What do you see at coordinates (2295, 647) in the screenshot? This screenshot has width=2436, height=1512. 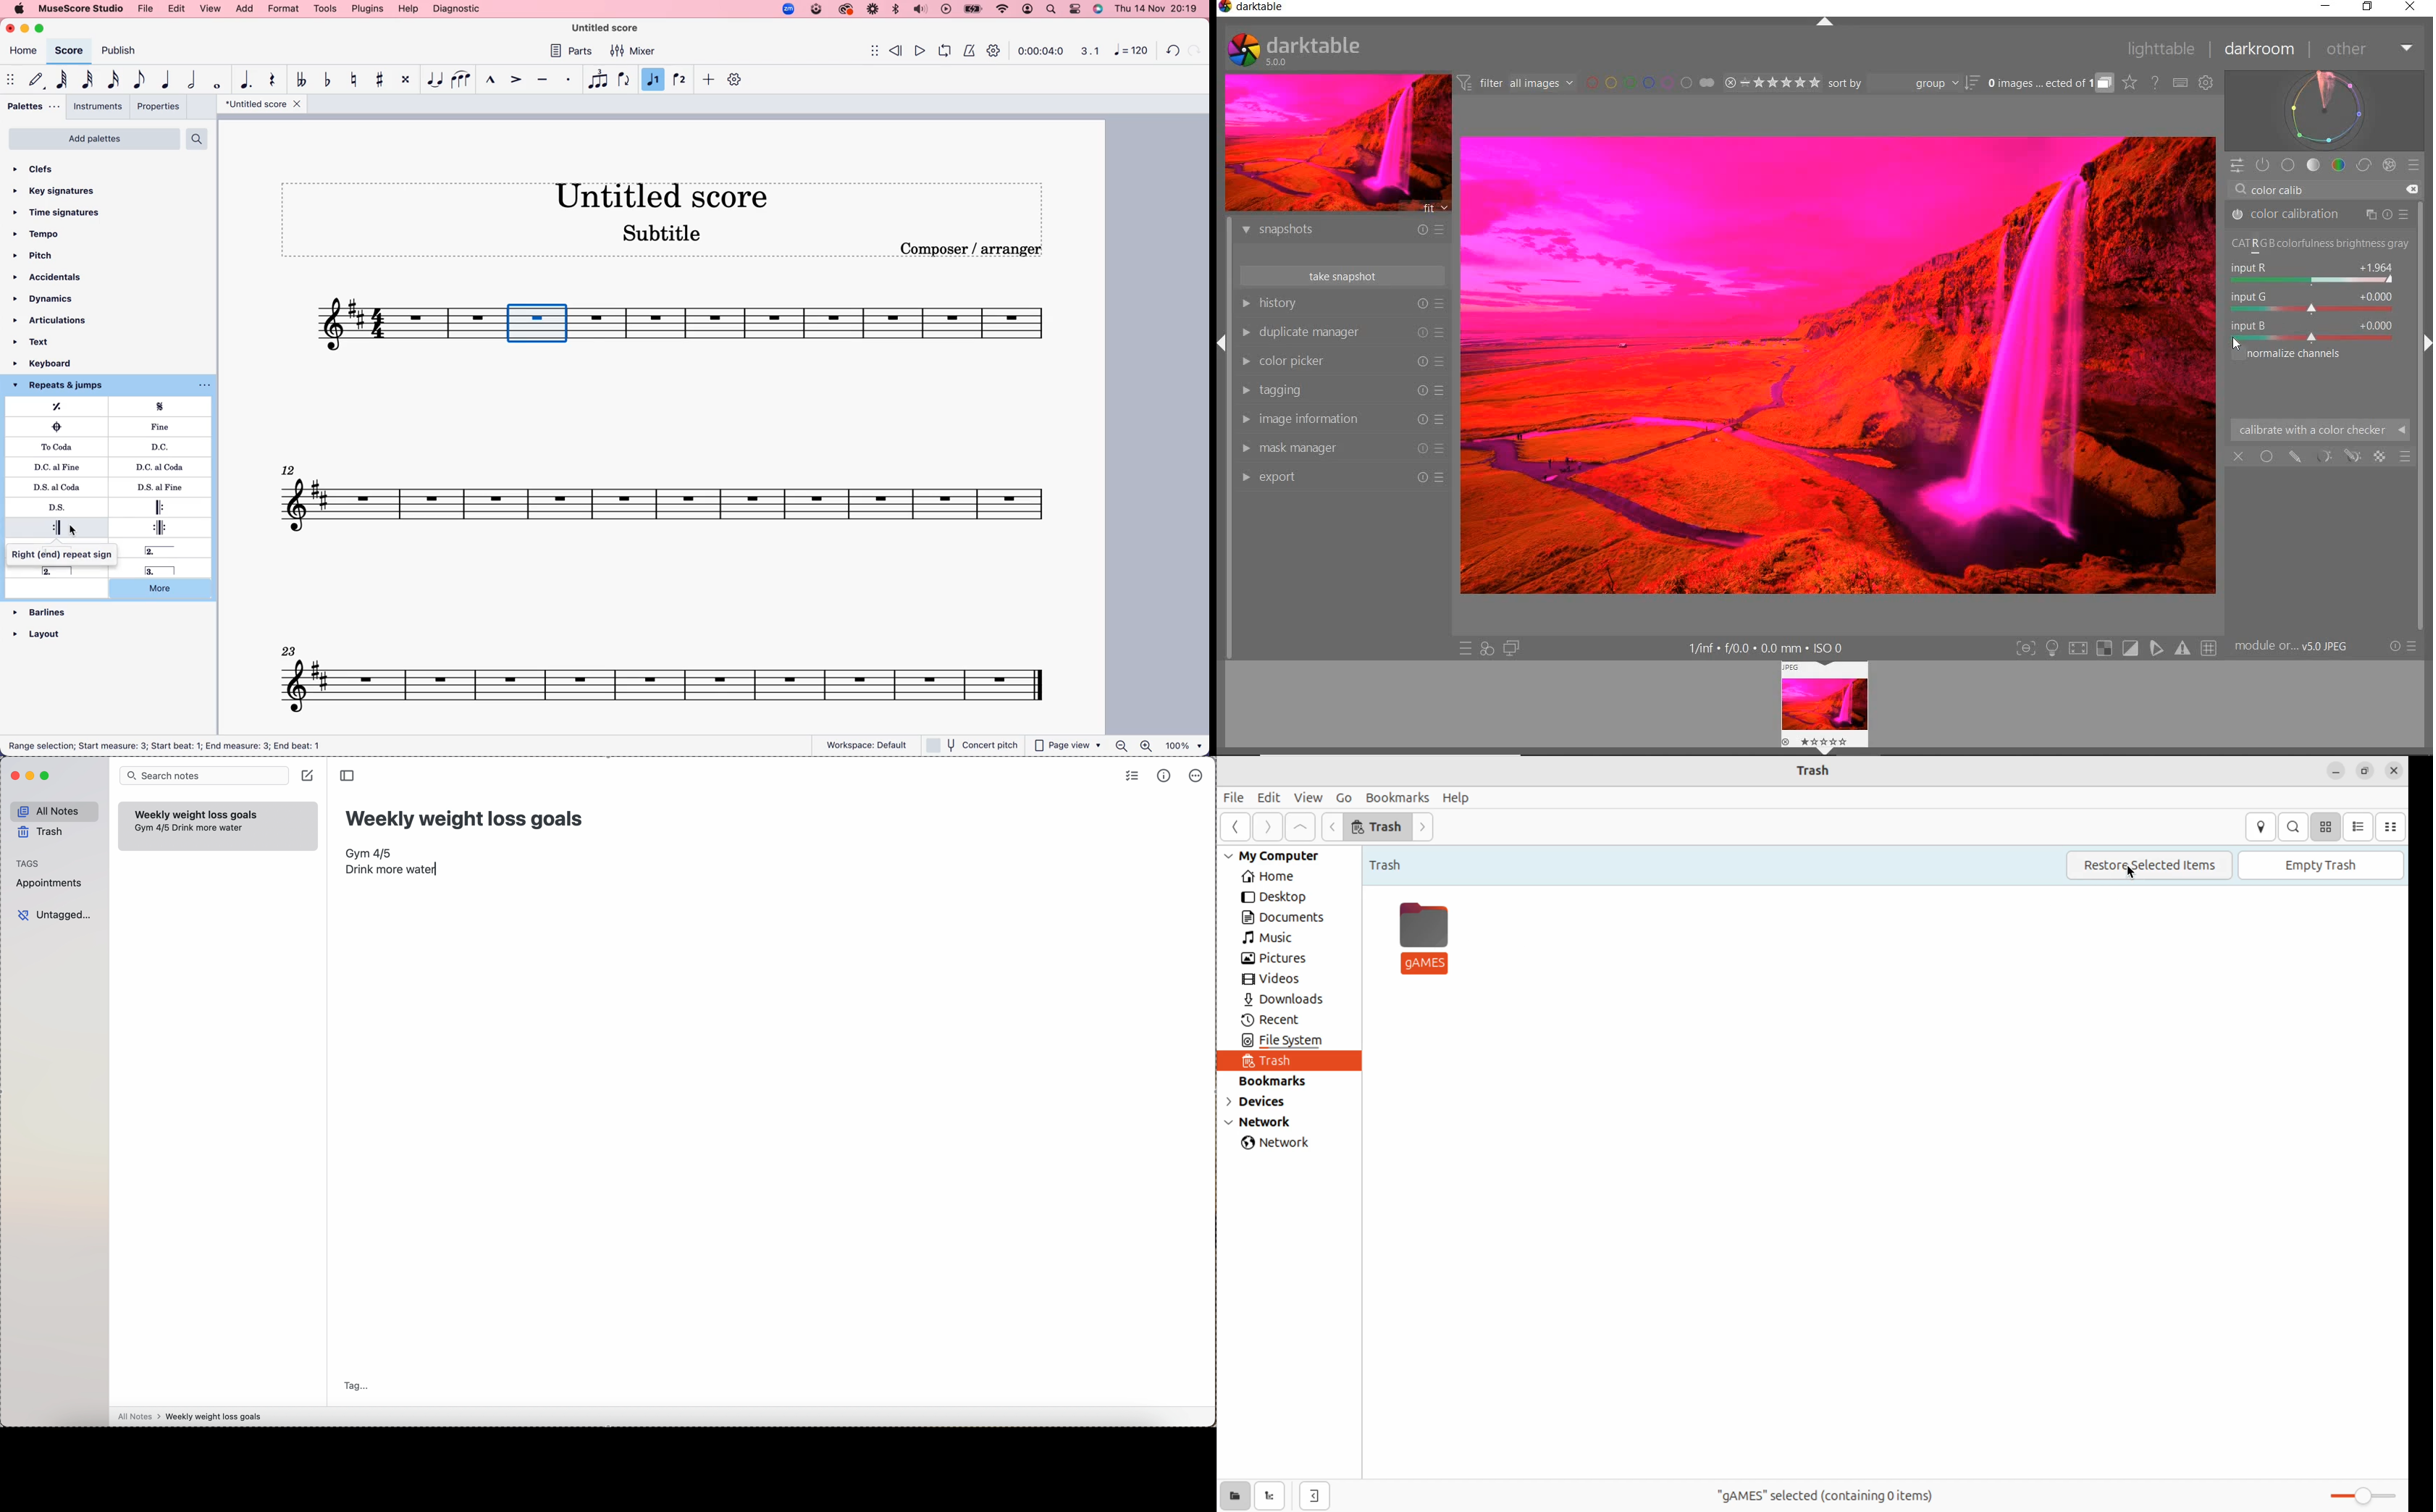 I see `MODULE...v5.0 JPEG` at bounding box center [2295, 647].